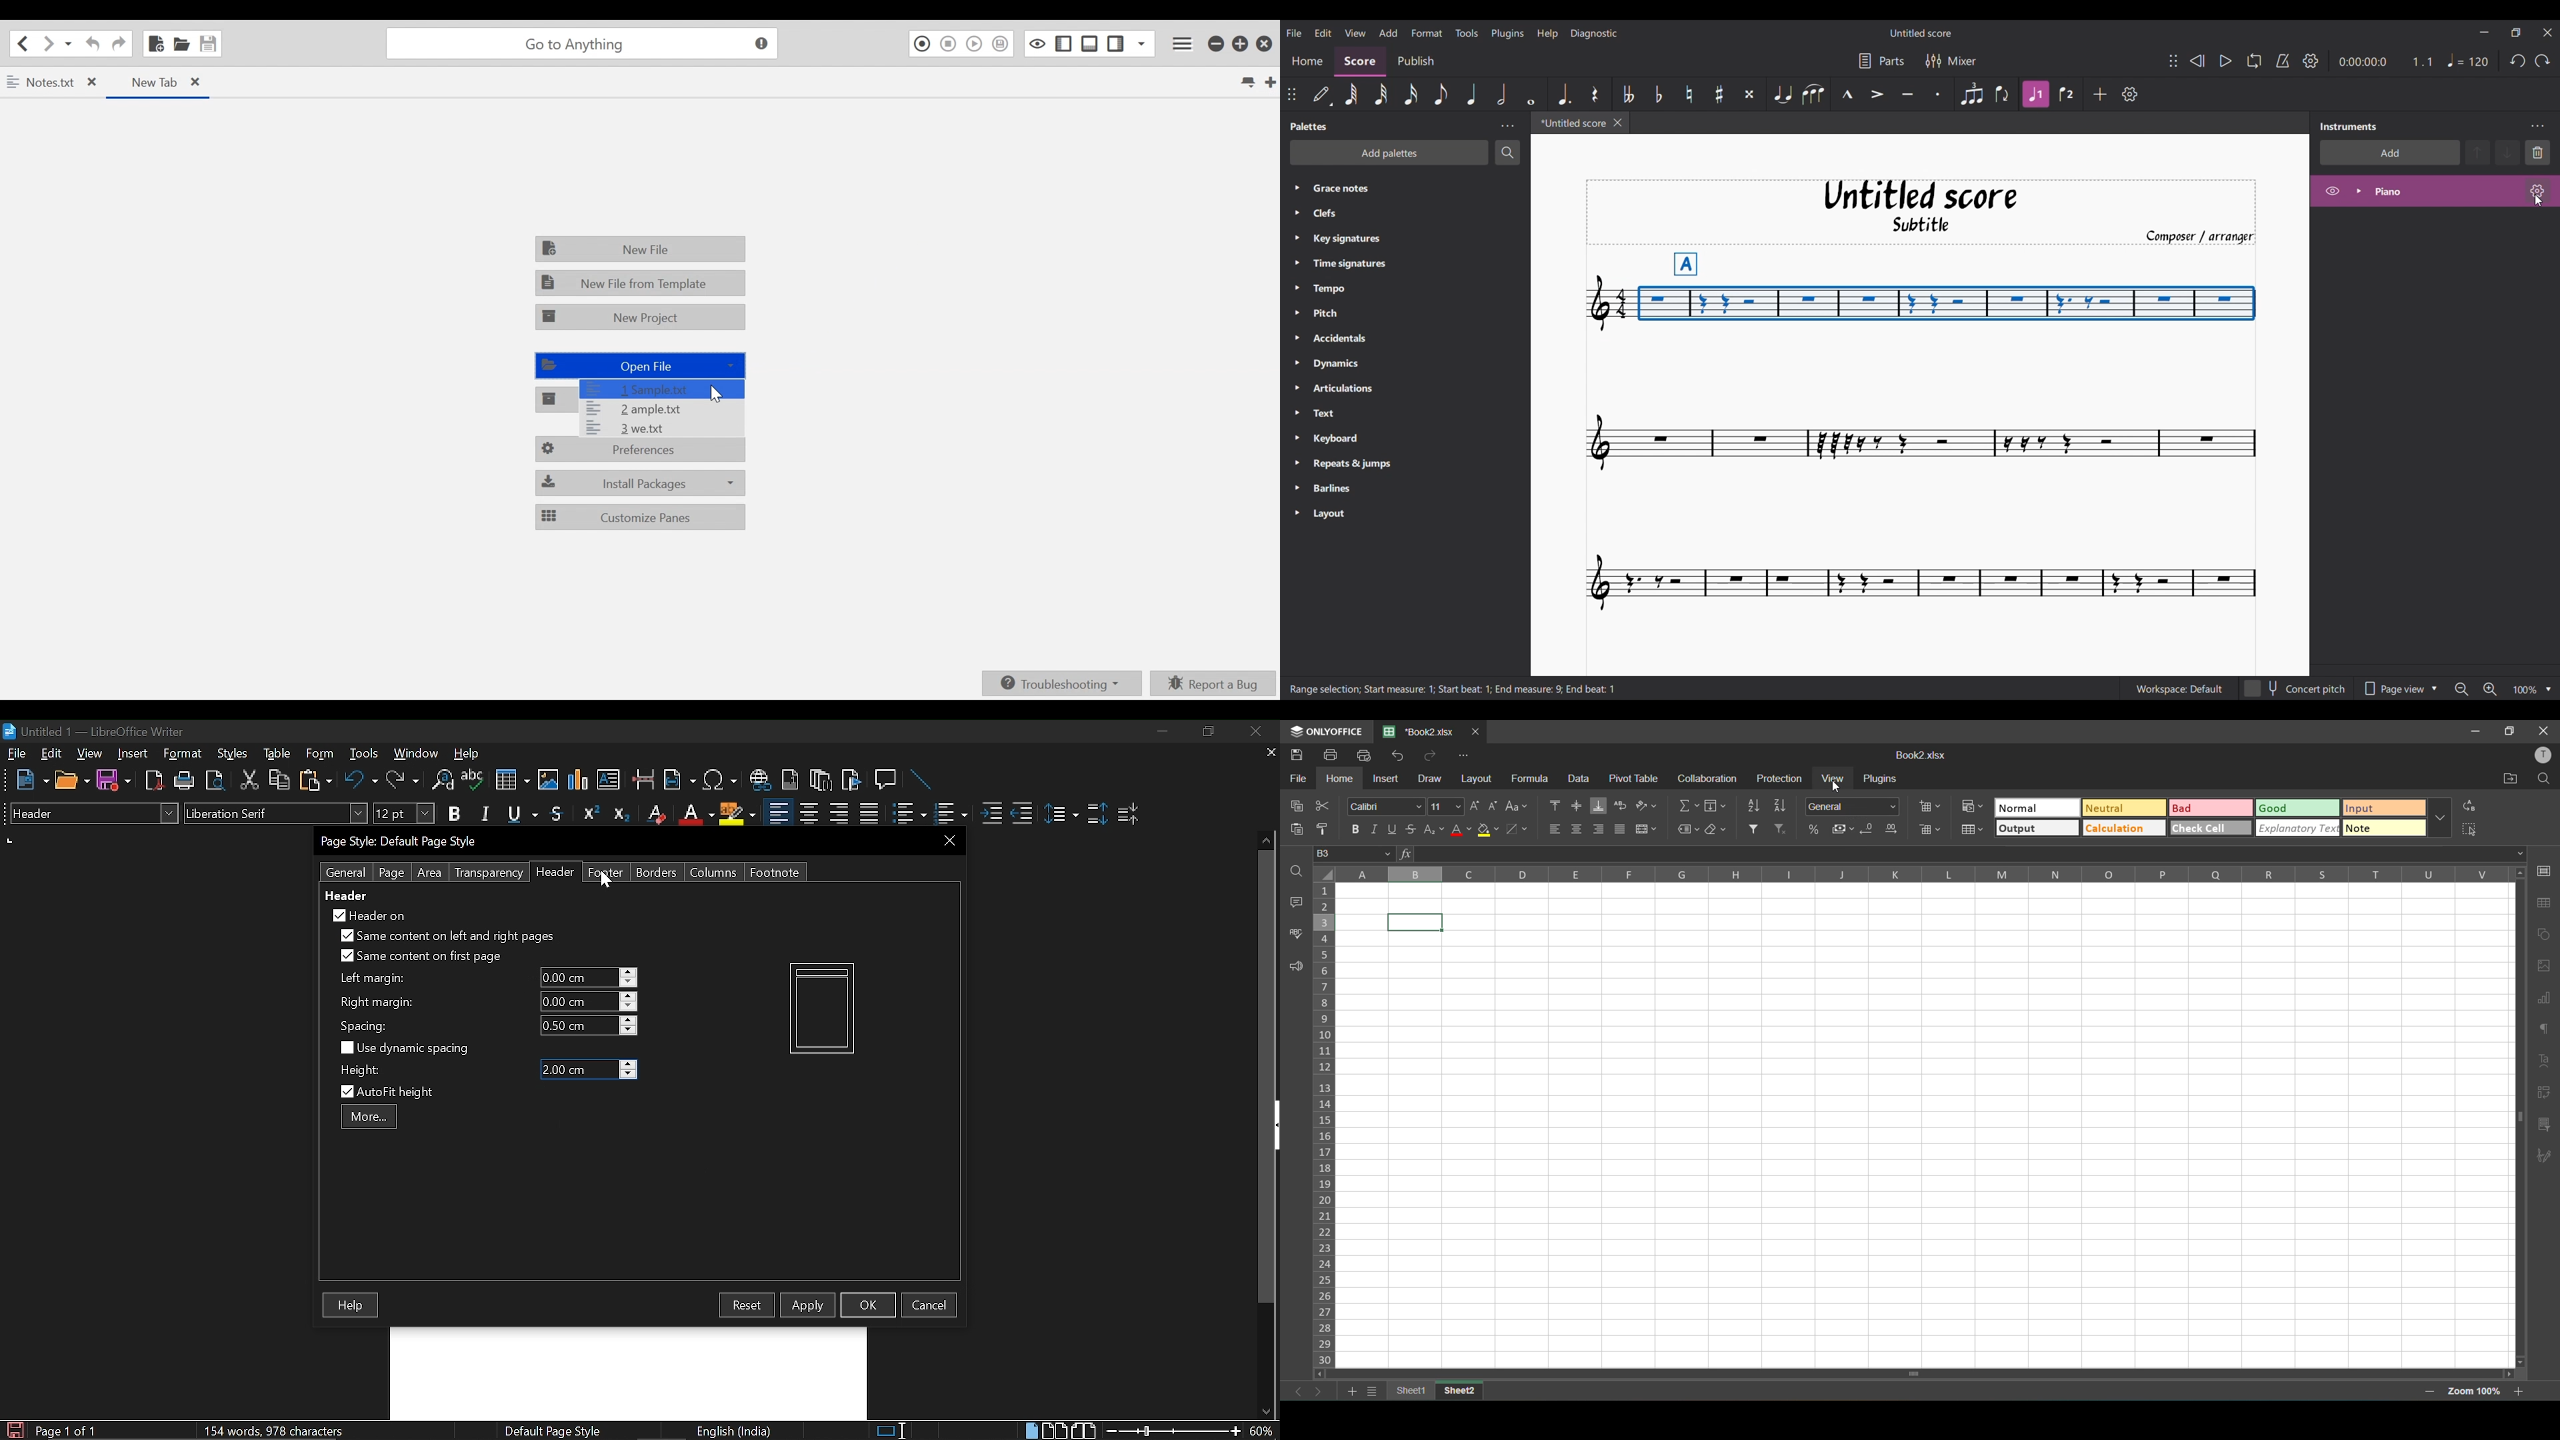  I want to click on Current instrument, so click(2441, 191).